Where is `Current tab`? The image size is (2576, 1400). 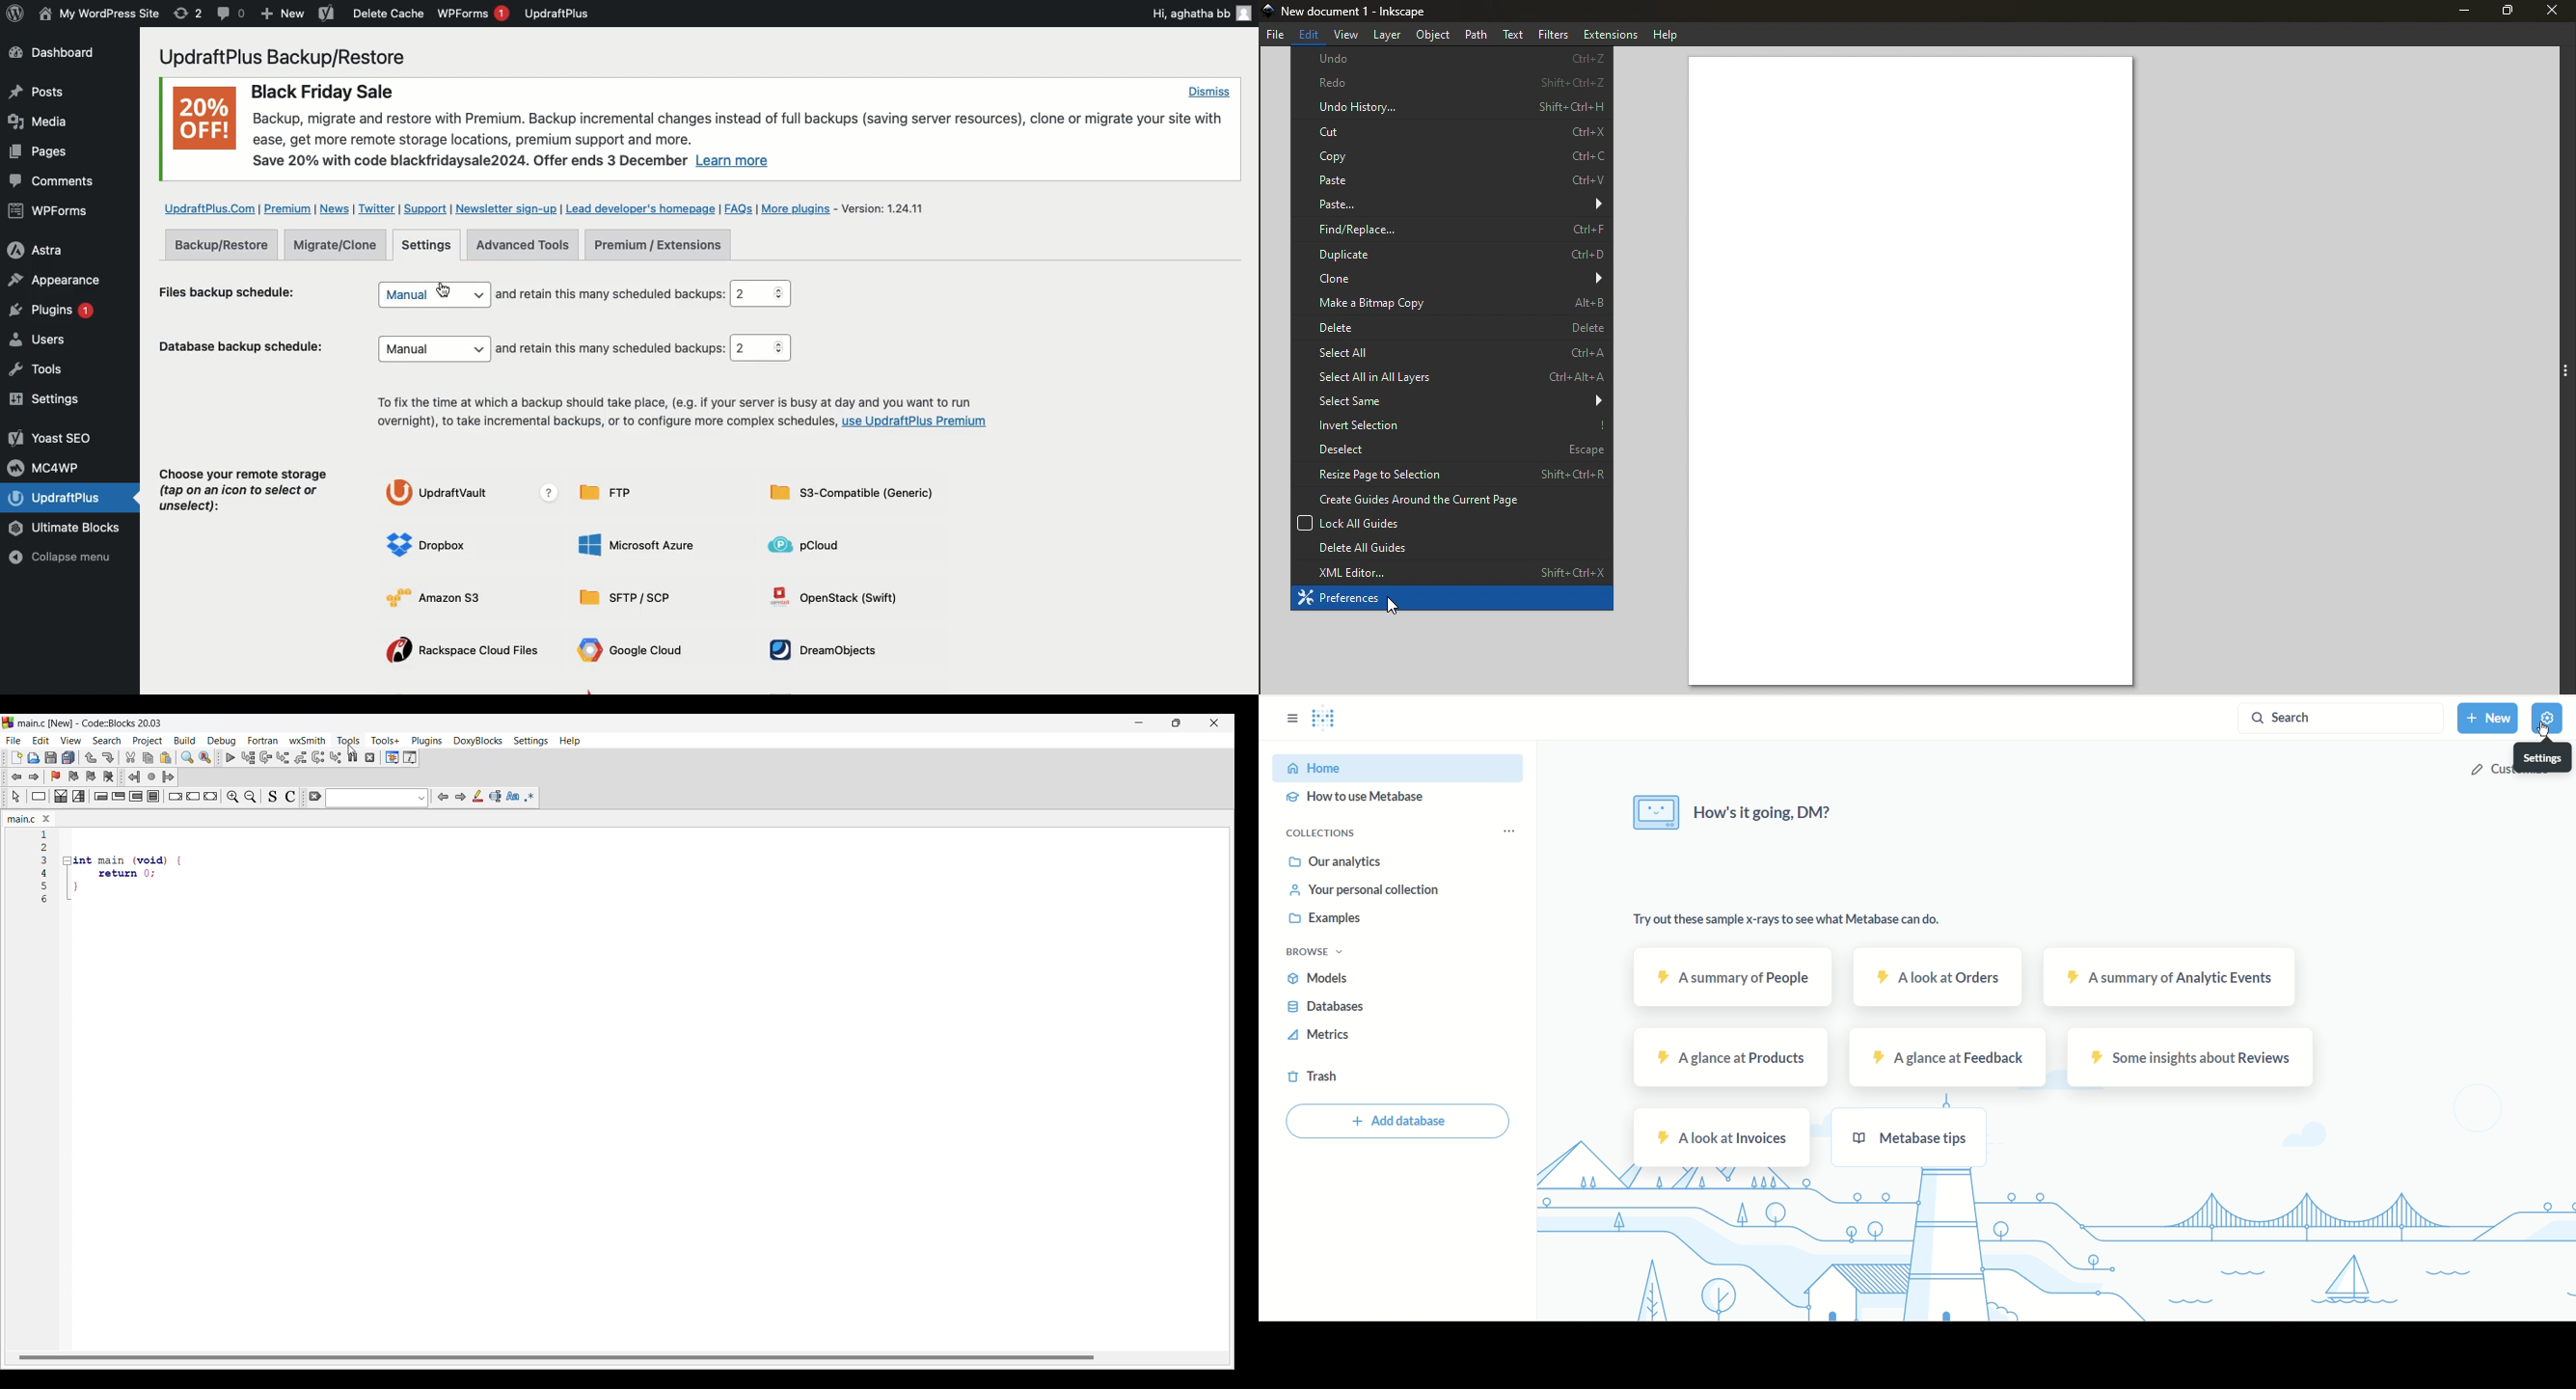 Current tab is located at coordinates (23, 819).